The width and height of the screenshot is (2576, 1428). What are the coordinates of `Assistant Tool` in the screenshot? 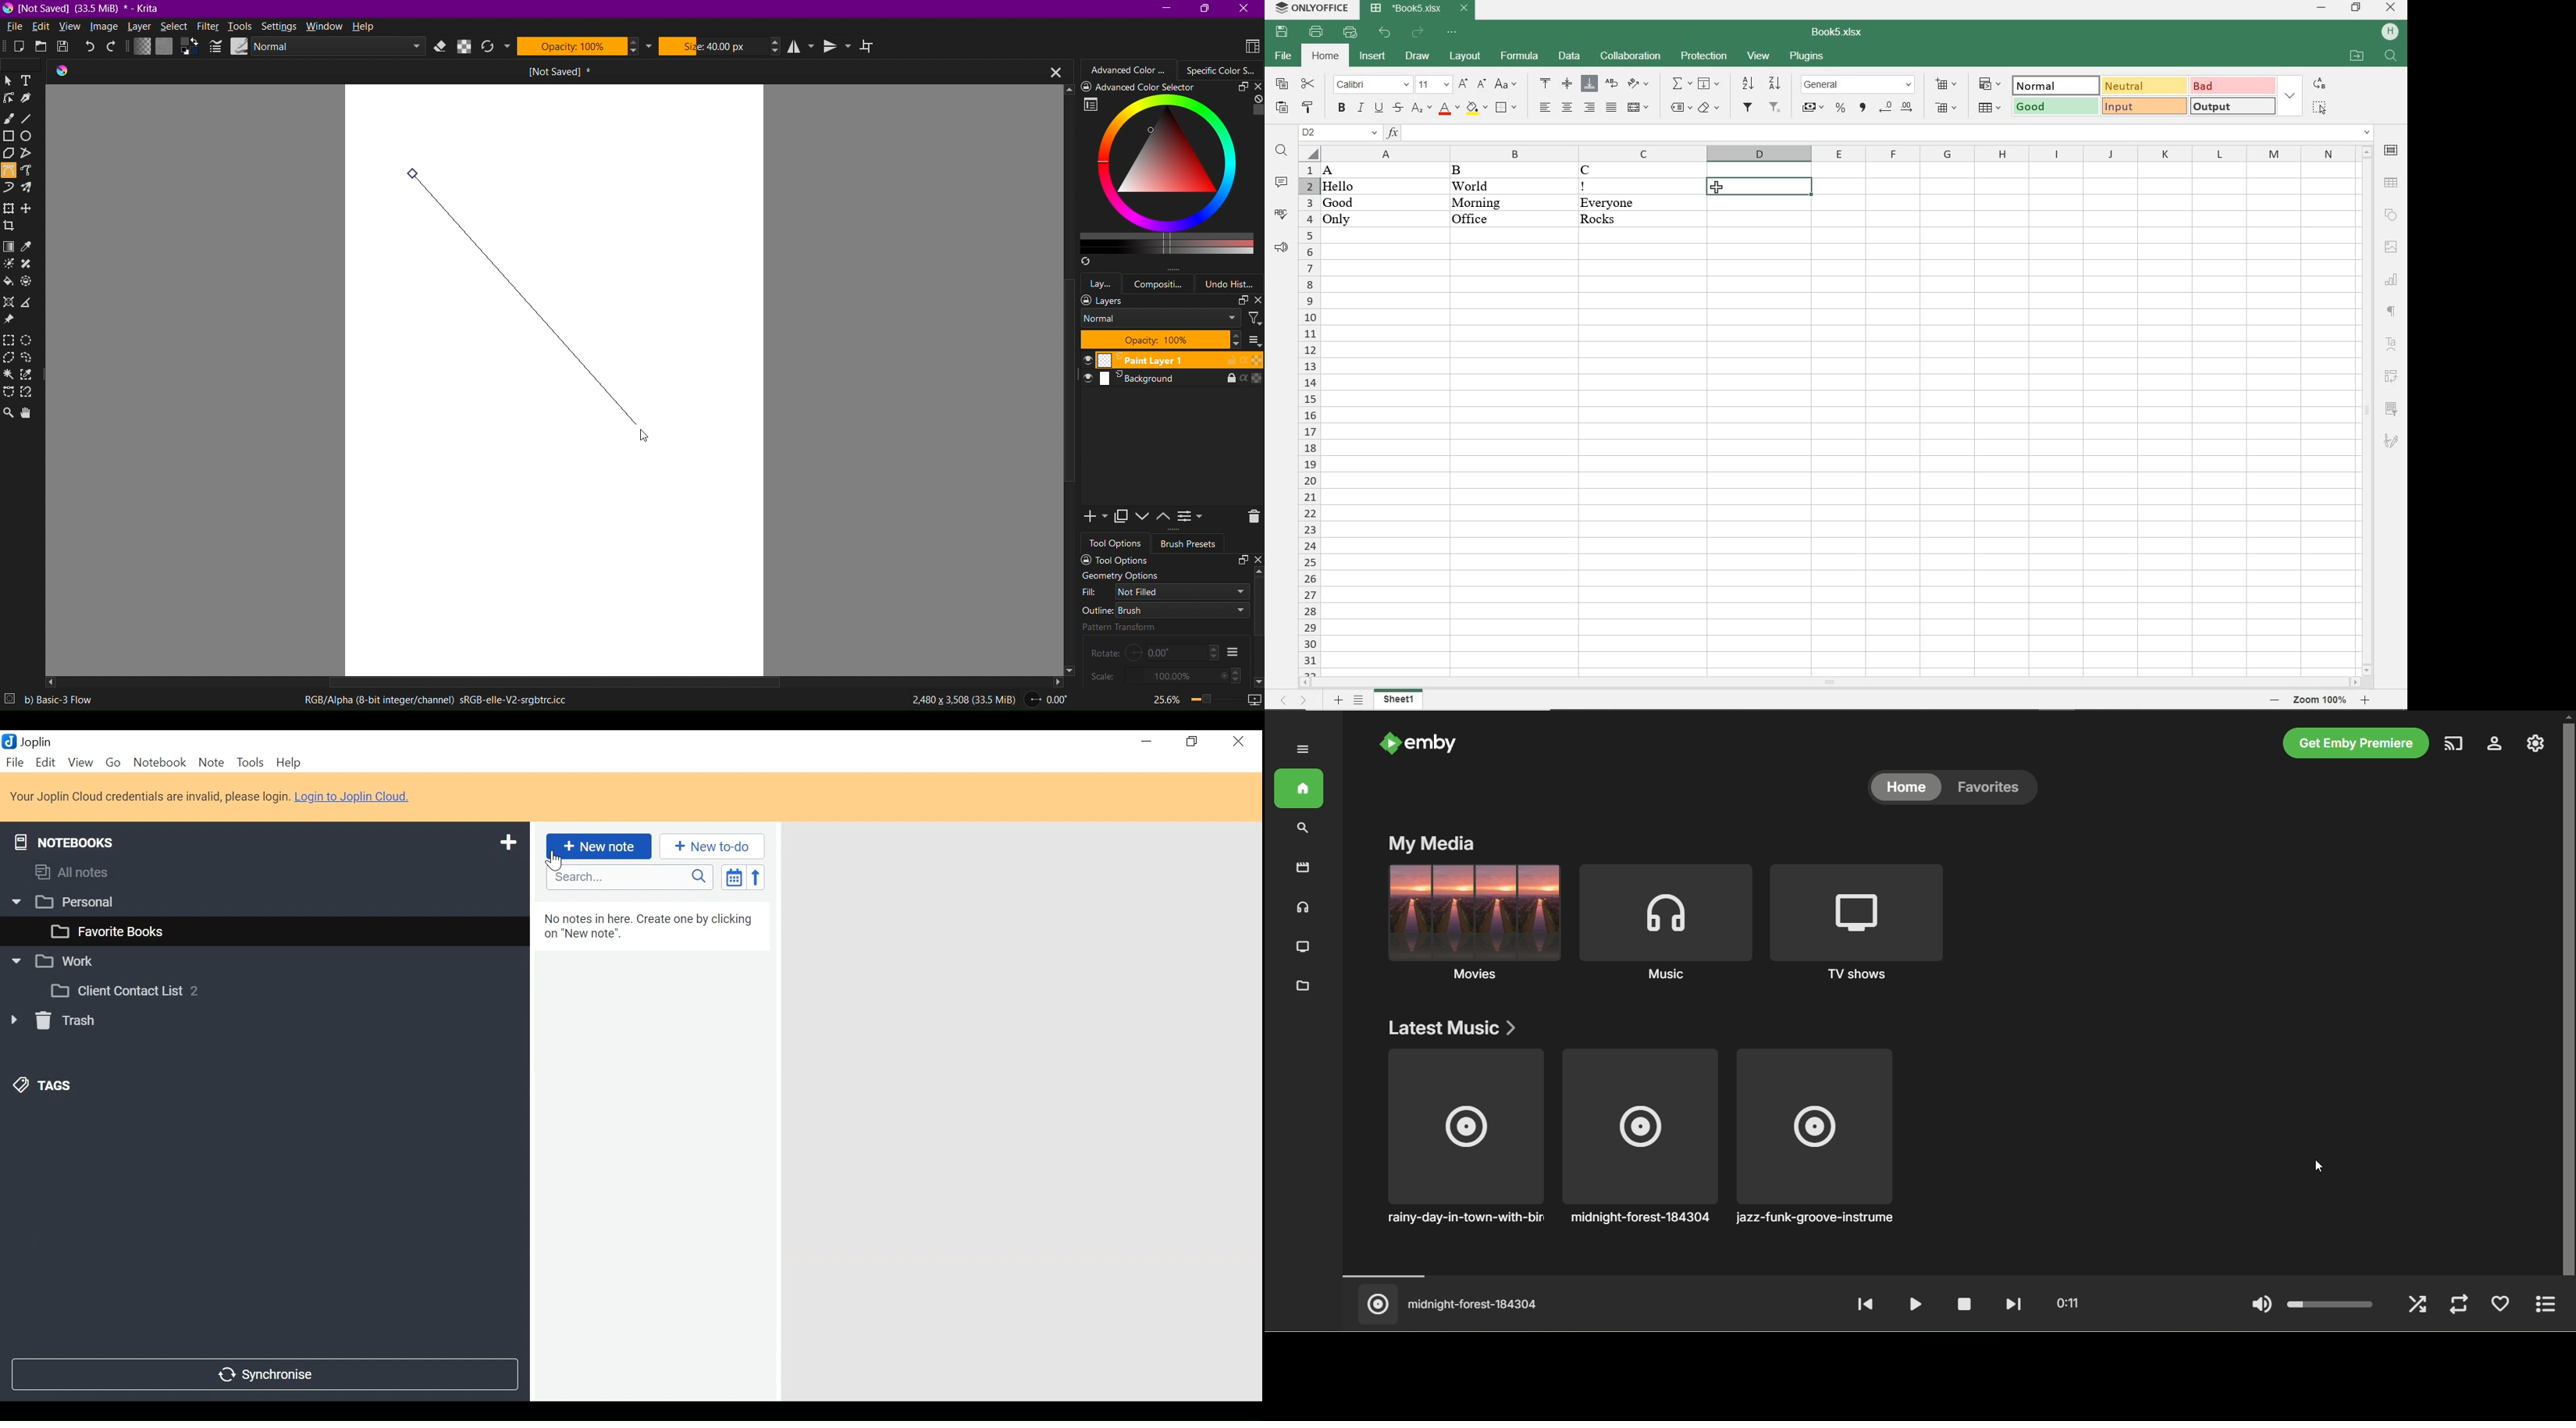 It's located at (12, 302).